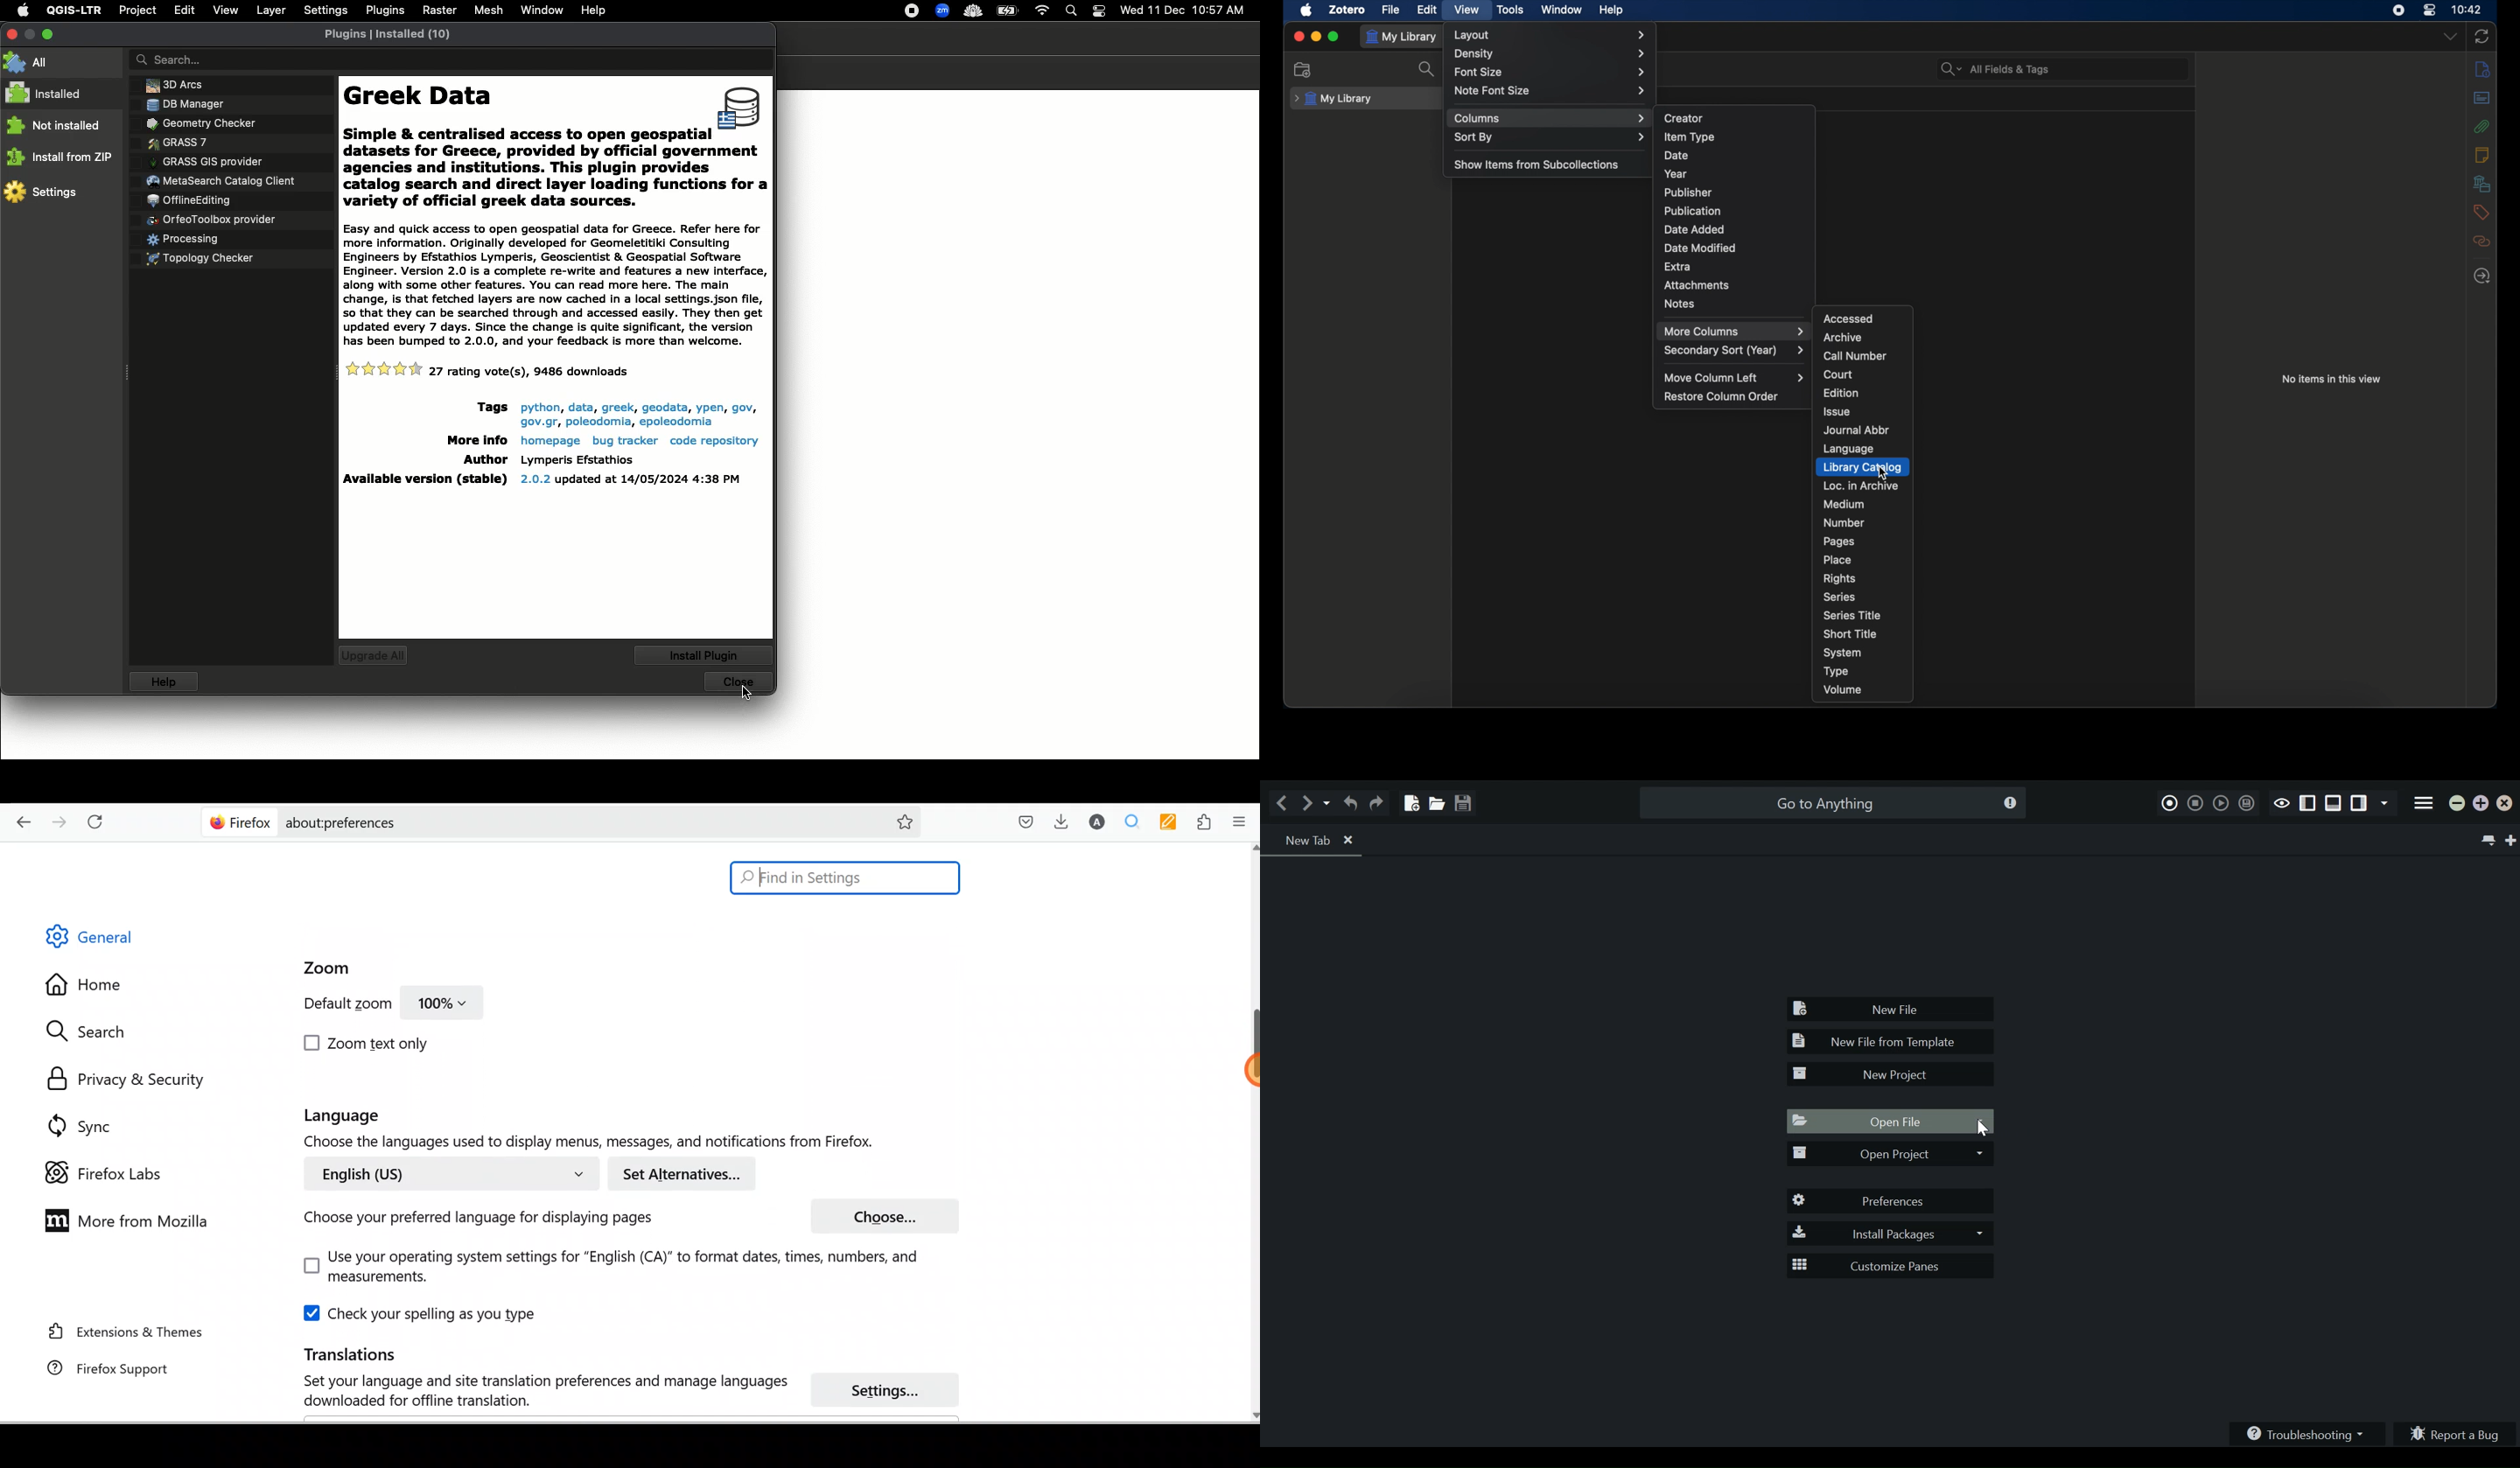 This screenshot has width=2520, height=1484. What do you see at coordinates (1722, 396) in the screenshot?
I see `restore column order` at bounding box center [1722, 396].